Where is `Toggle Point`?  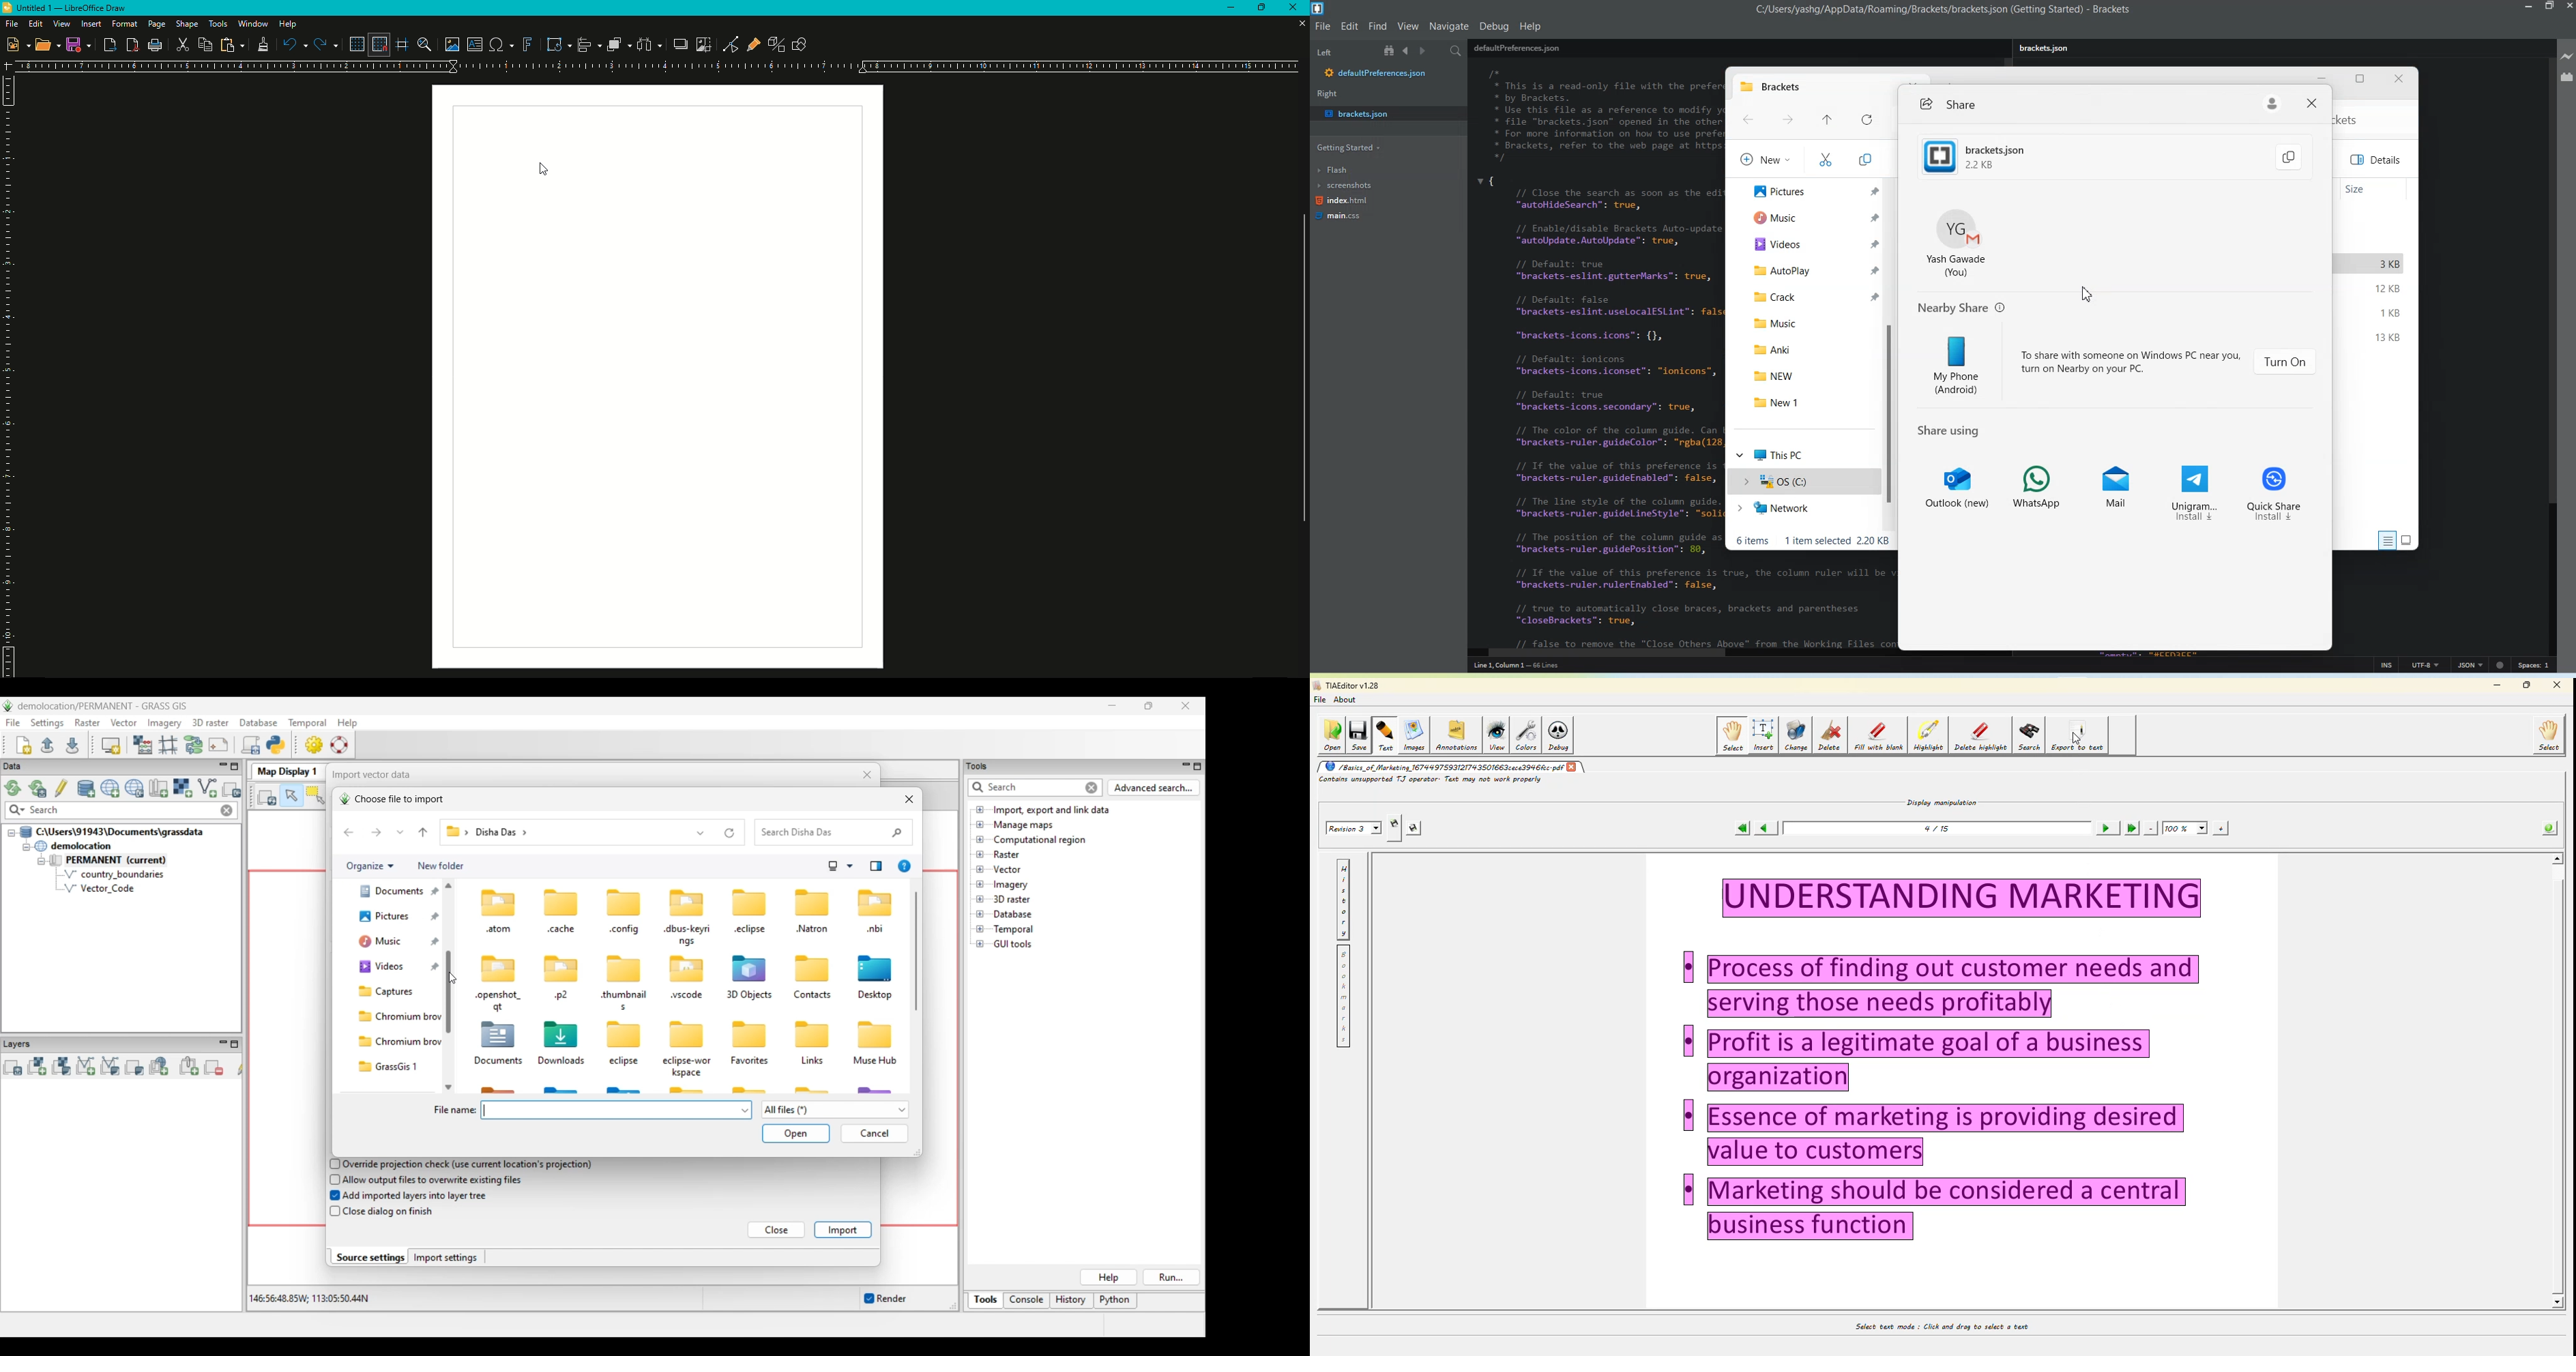
Toggle Point is located at coordinates (729, 44).